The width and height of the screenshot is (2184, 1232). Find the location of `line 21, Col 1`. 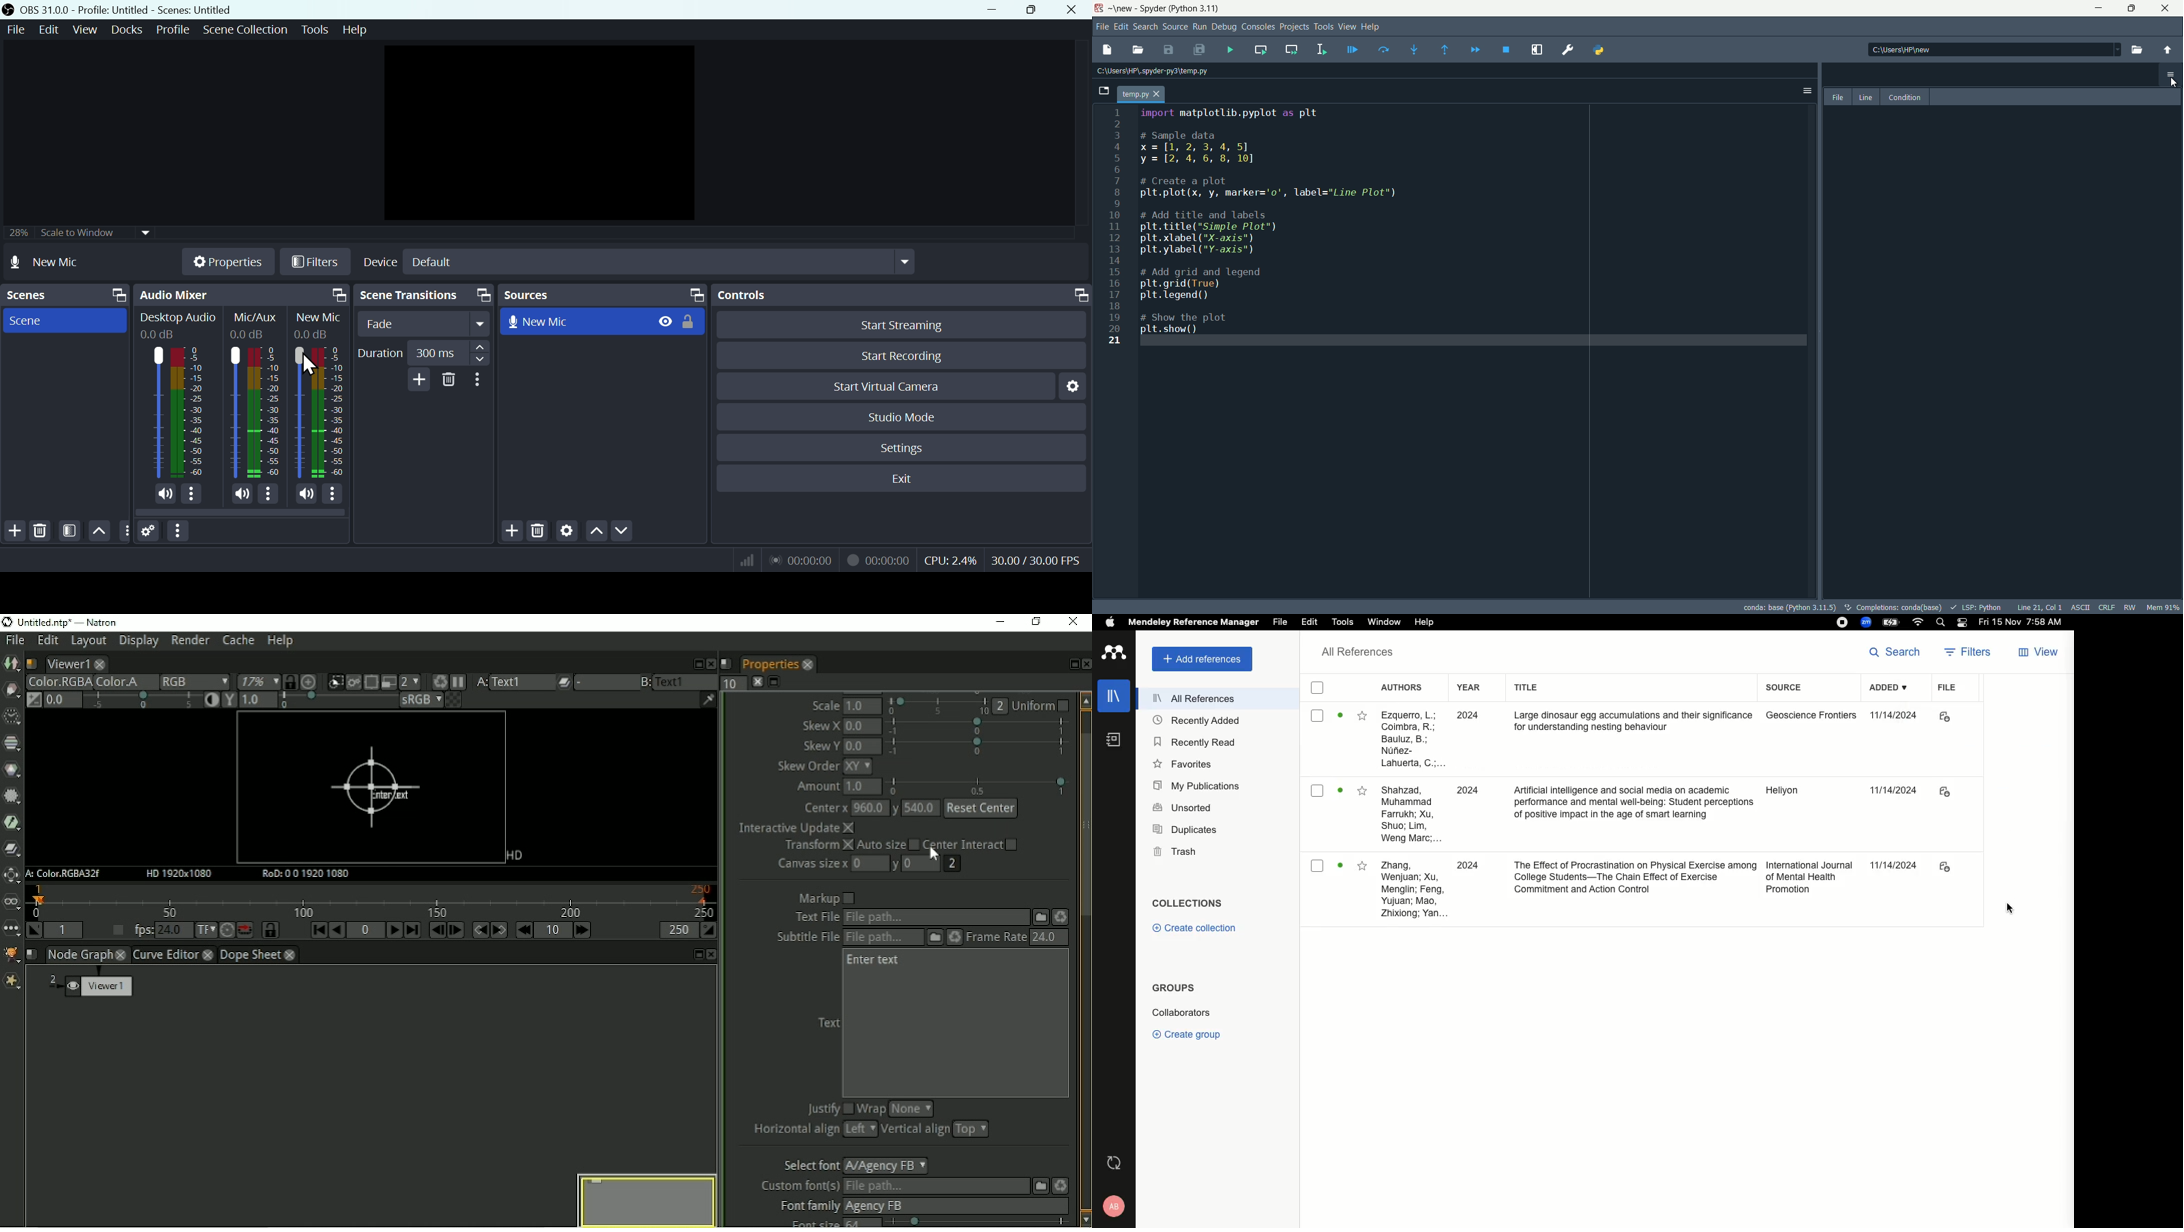

line 21, Col 1 is located at coordinates (2039, 607).